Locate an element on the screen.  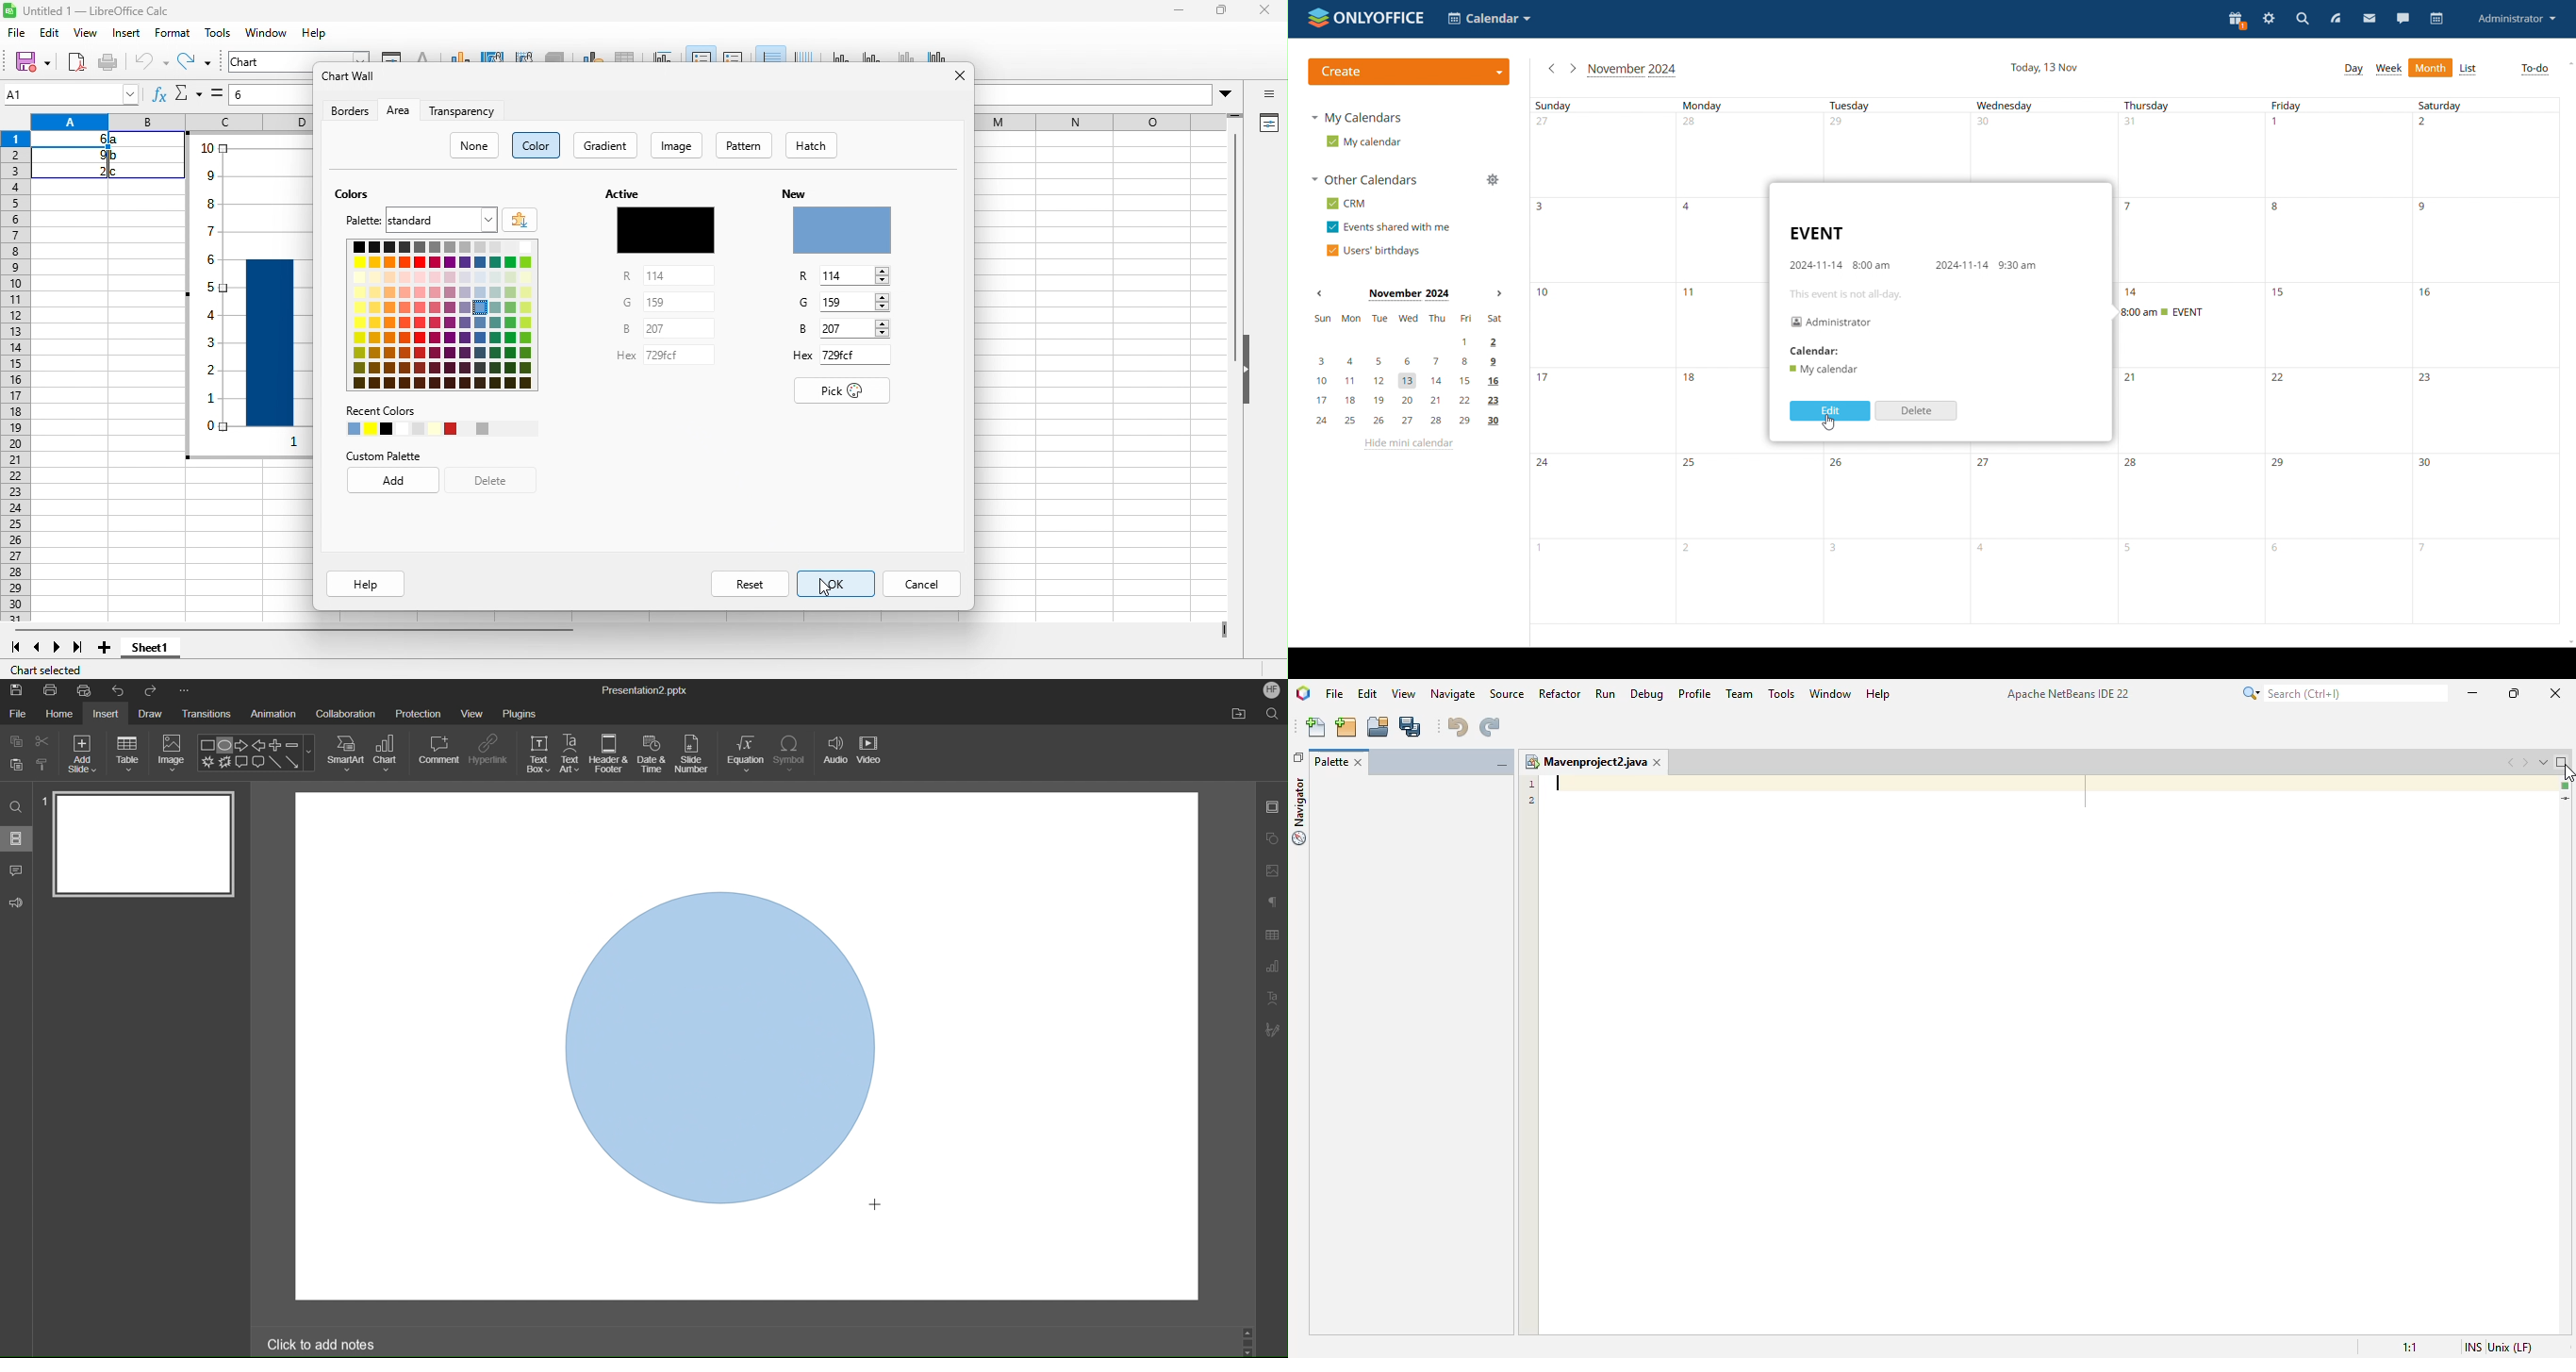
cancel is located at coordinates (925, 581).